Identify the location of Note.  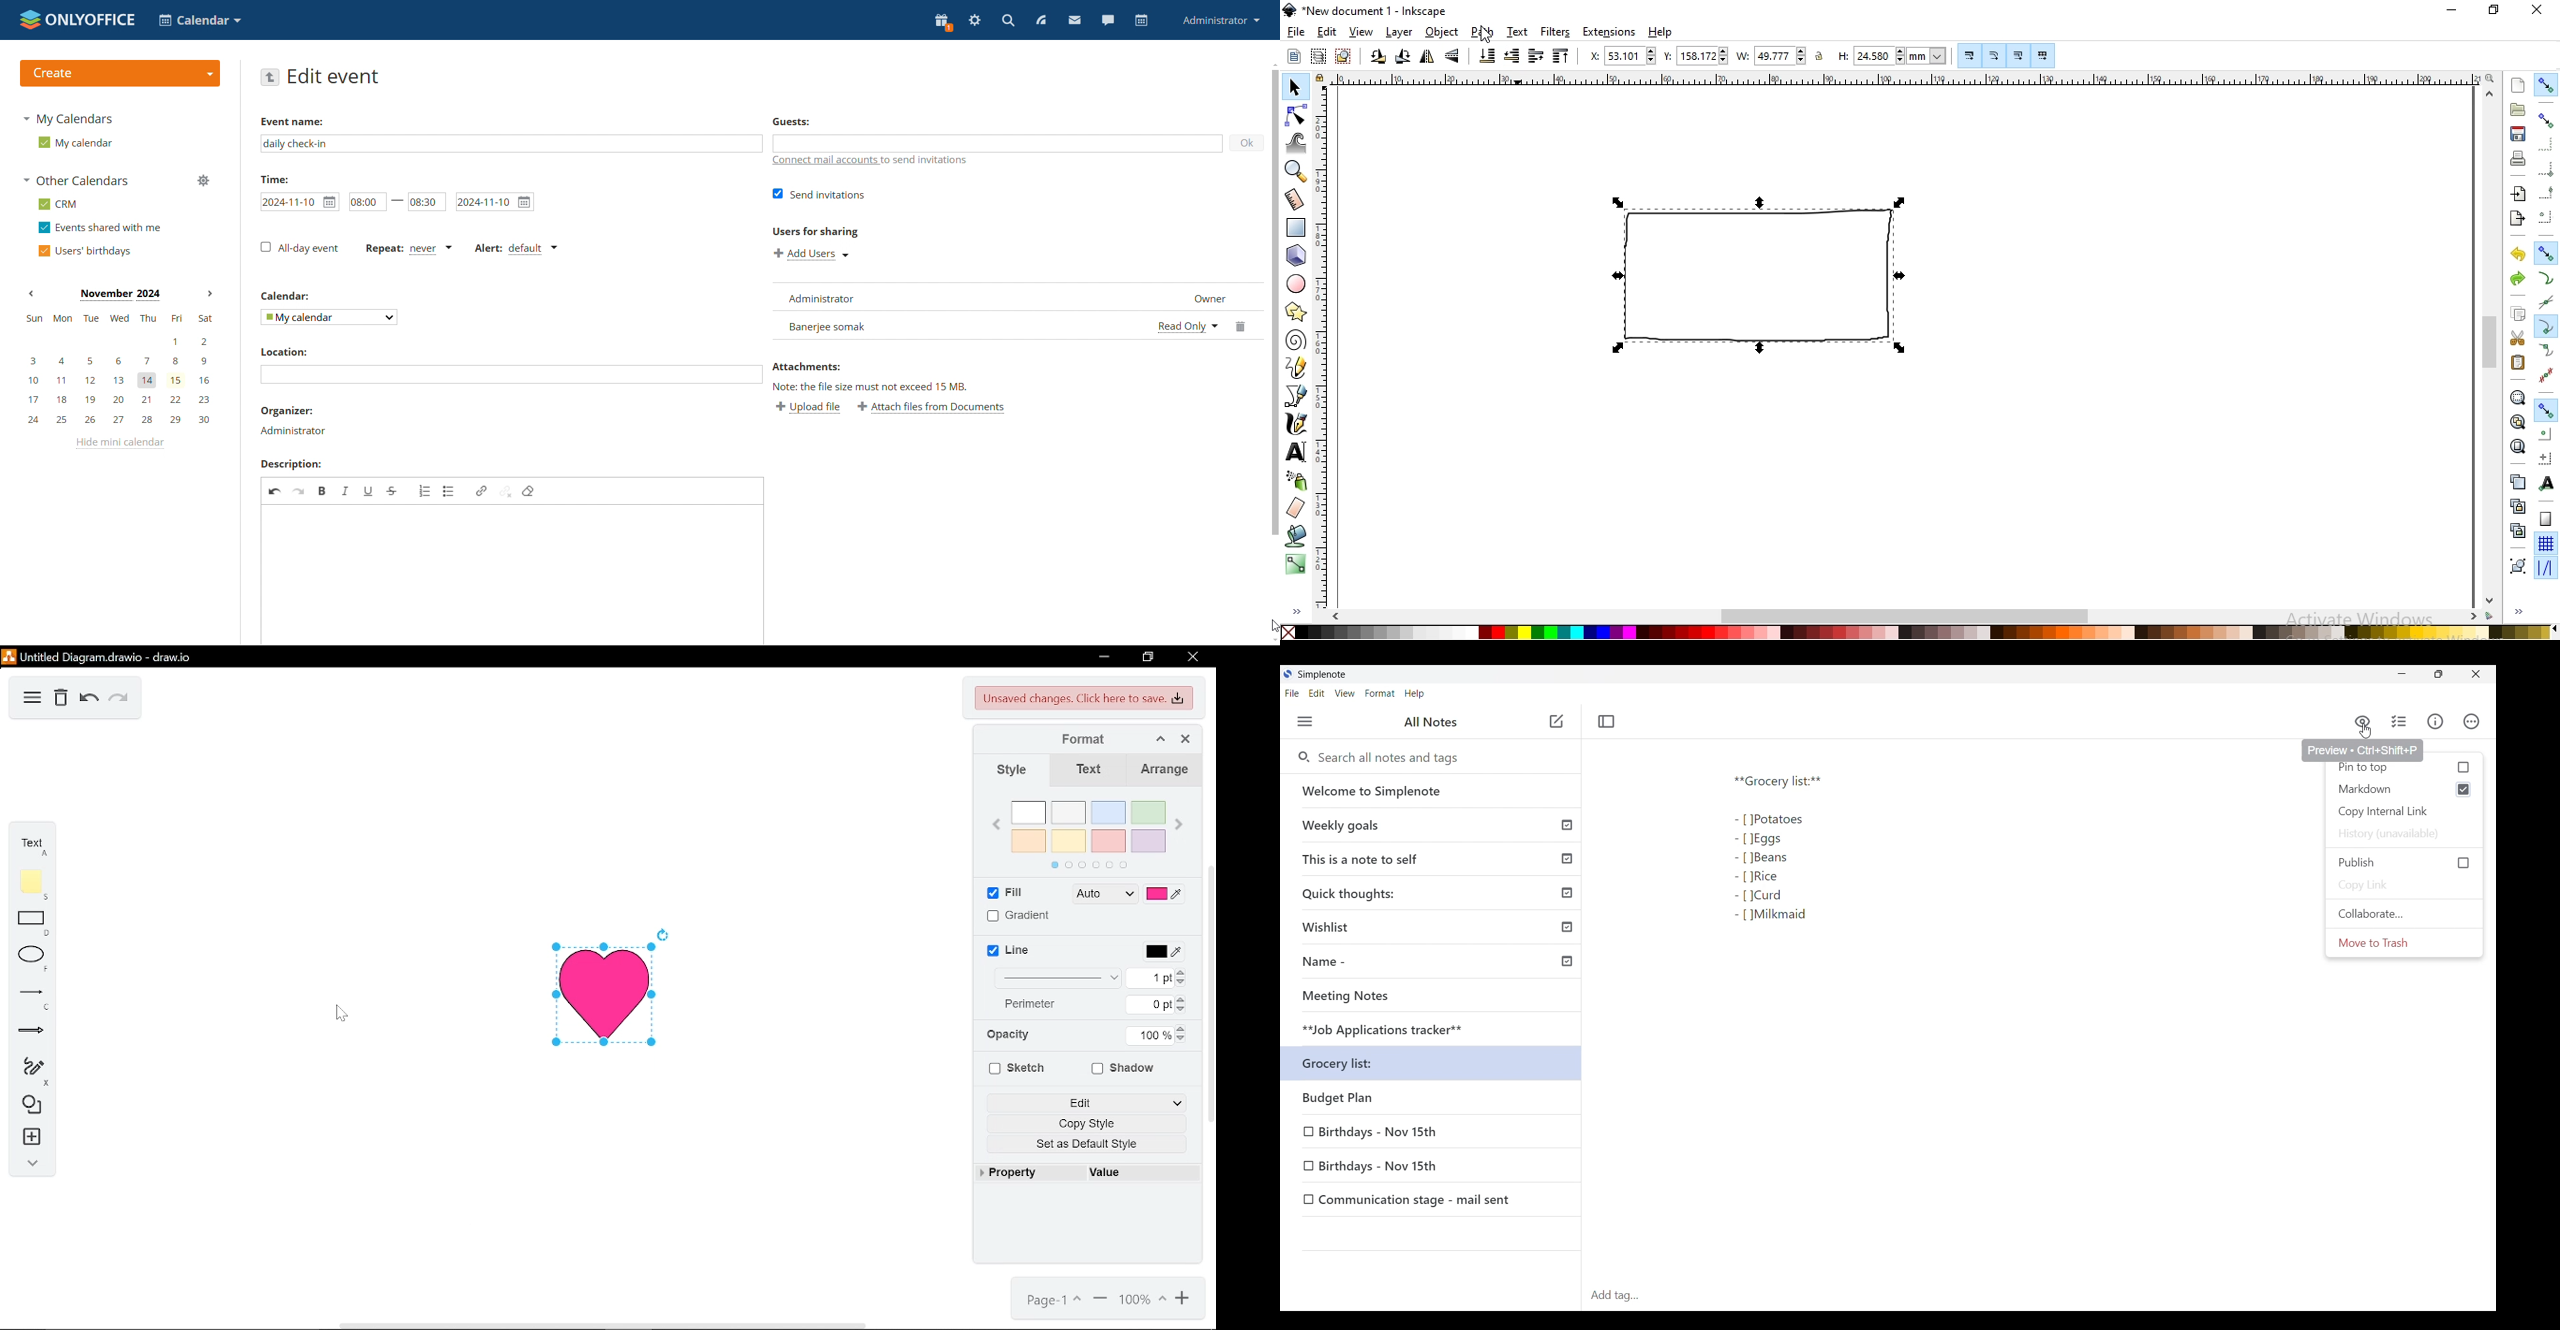
(872, 388).